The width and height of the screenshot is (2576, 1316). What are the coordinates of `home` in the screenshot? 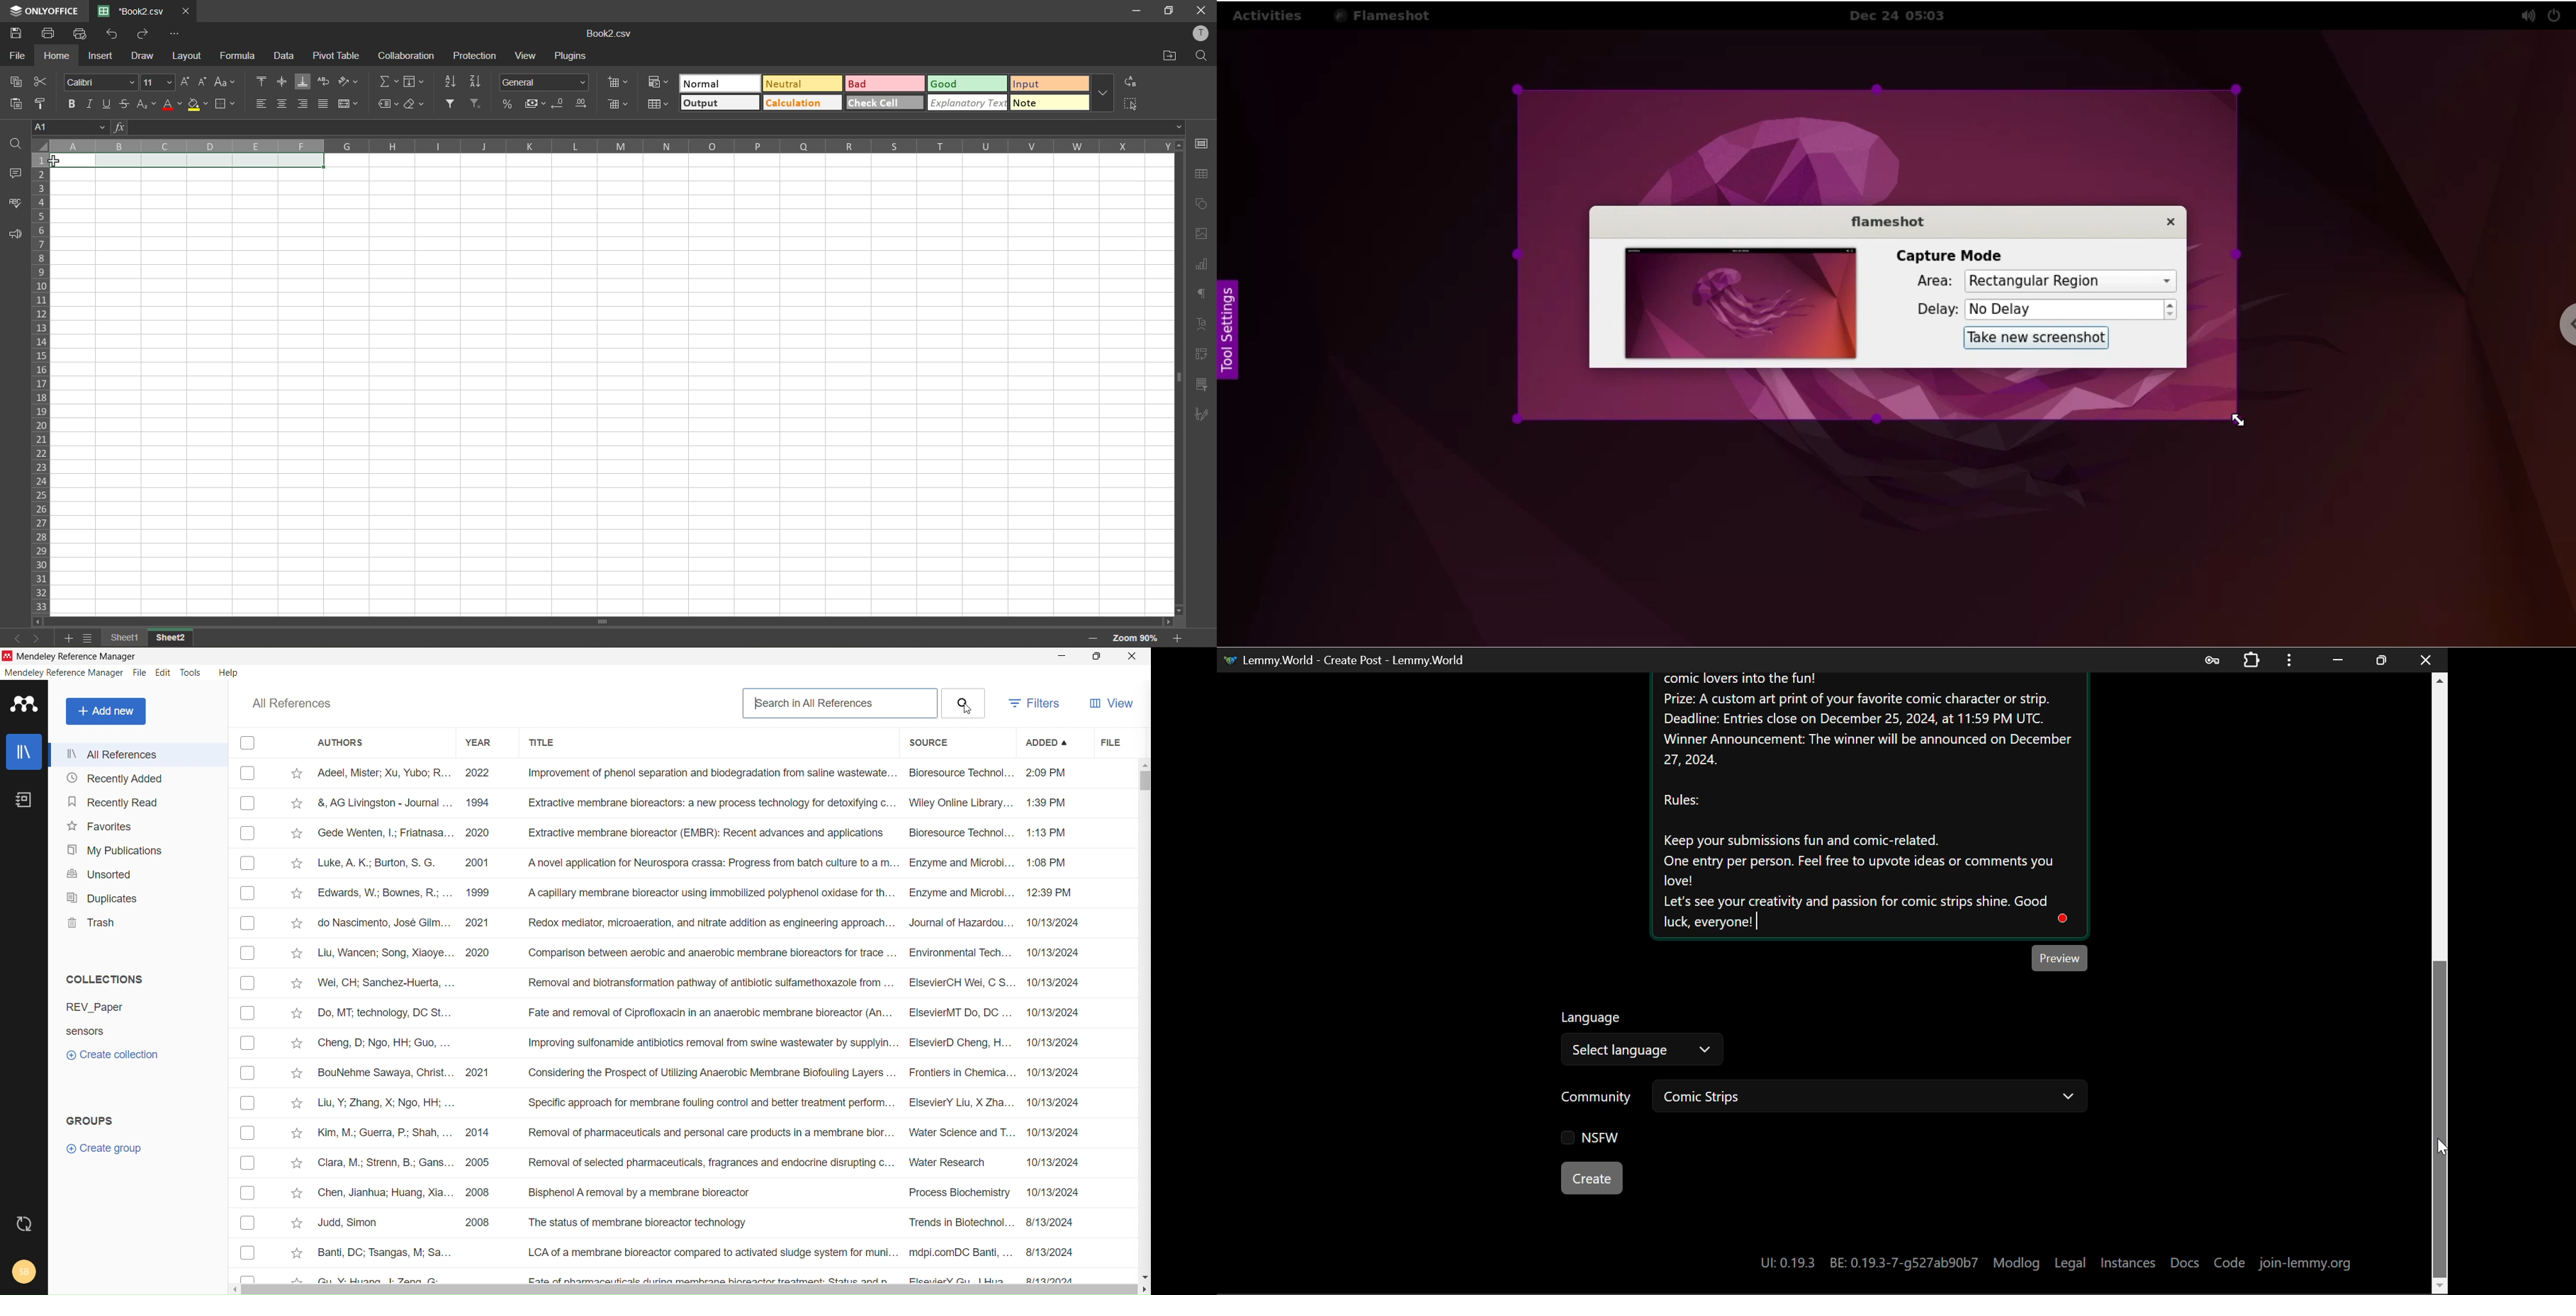 It's located at (54, 55).